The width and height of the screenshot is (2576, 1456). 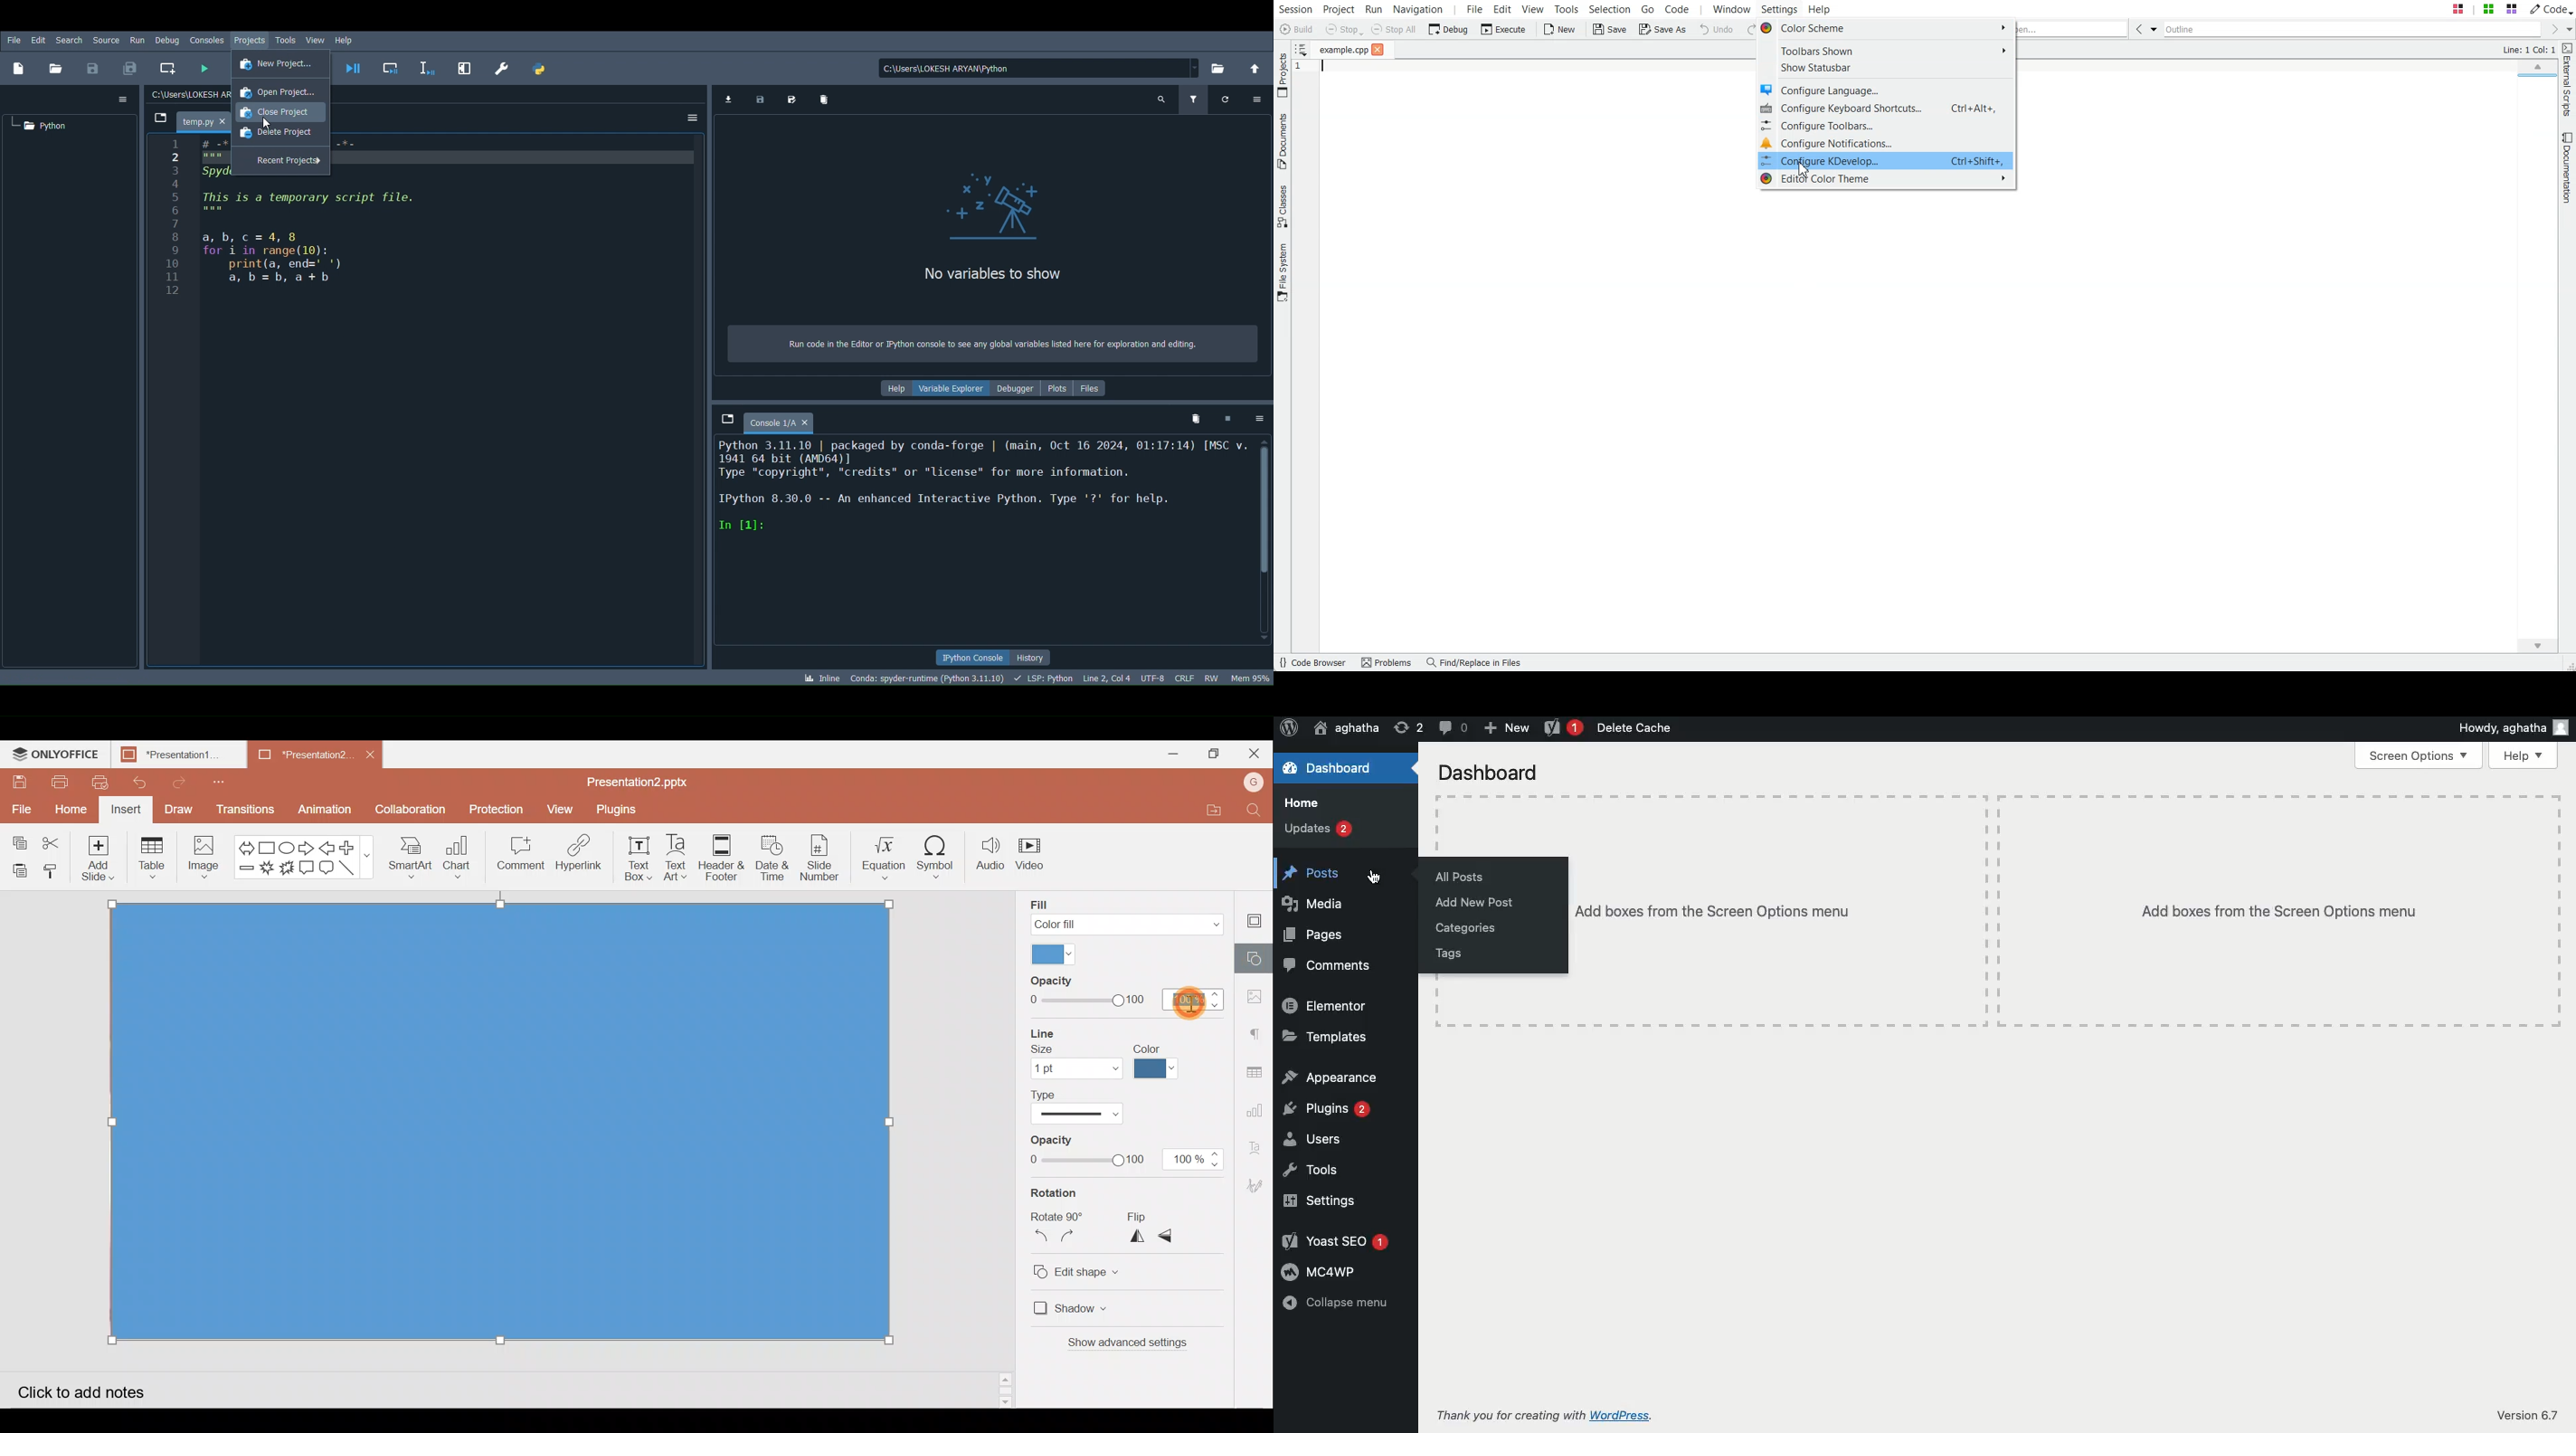 What do you see at coordinates (1039, 657) in the screenshot?
I see `History` at bounding box center [1039, 657].